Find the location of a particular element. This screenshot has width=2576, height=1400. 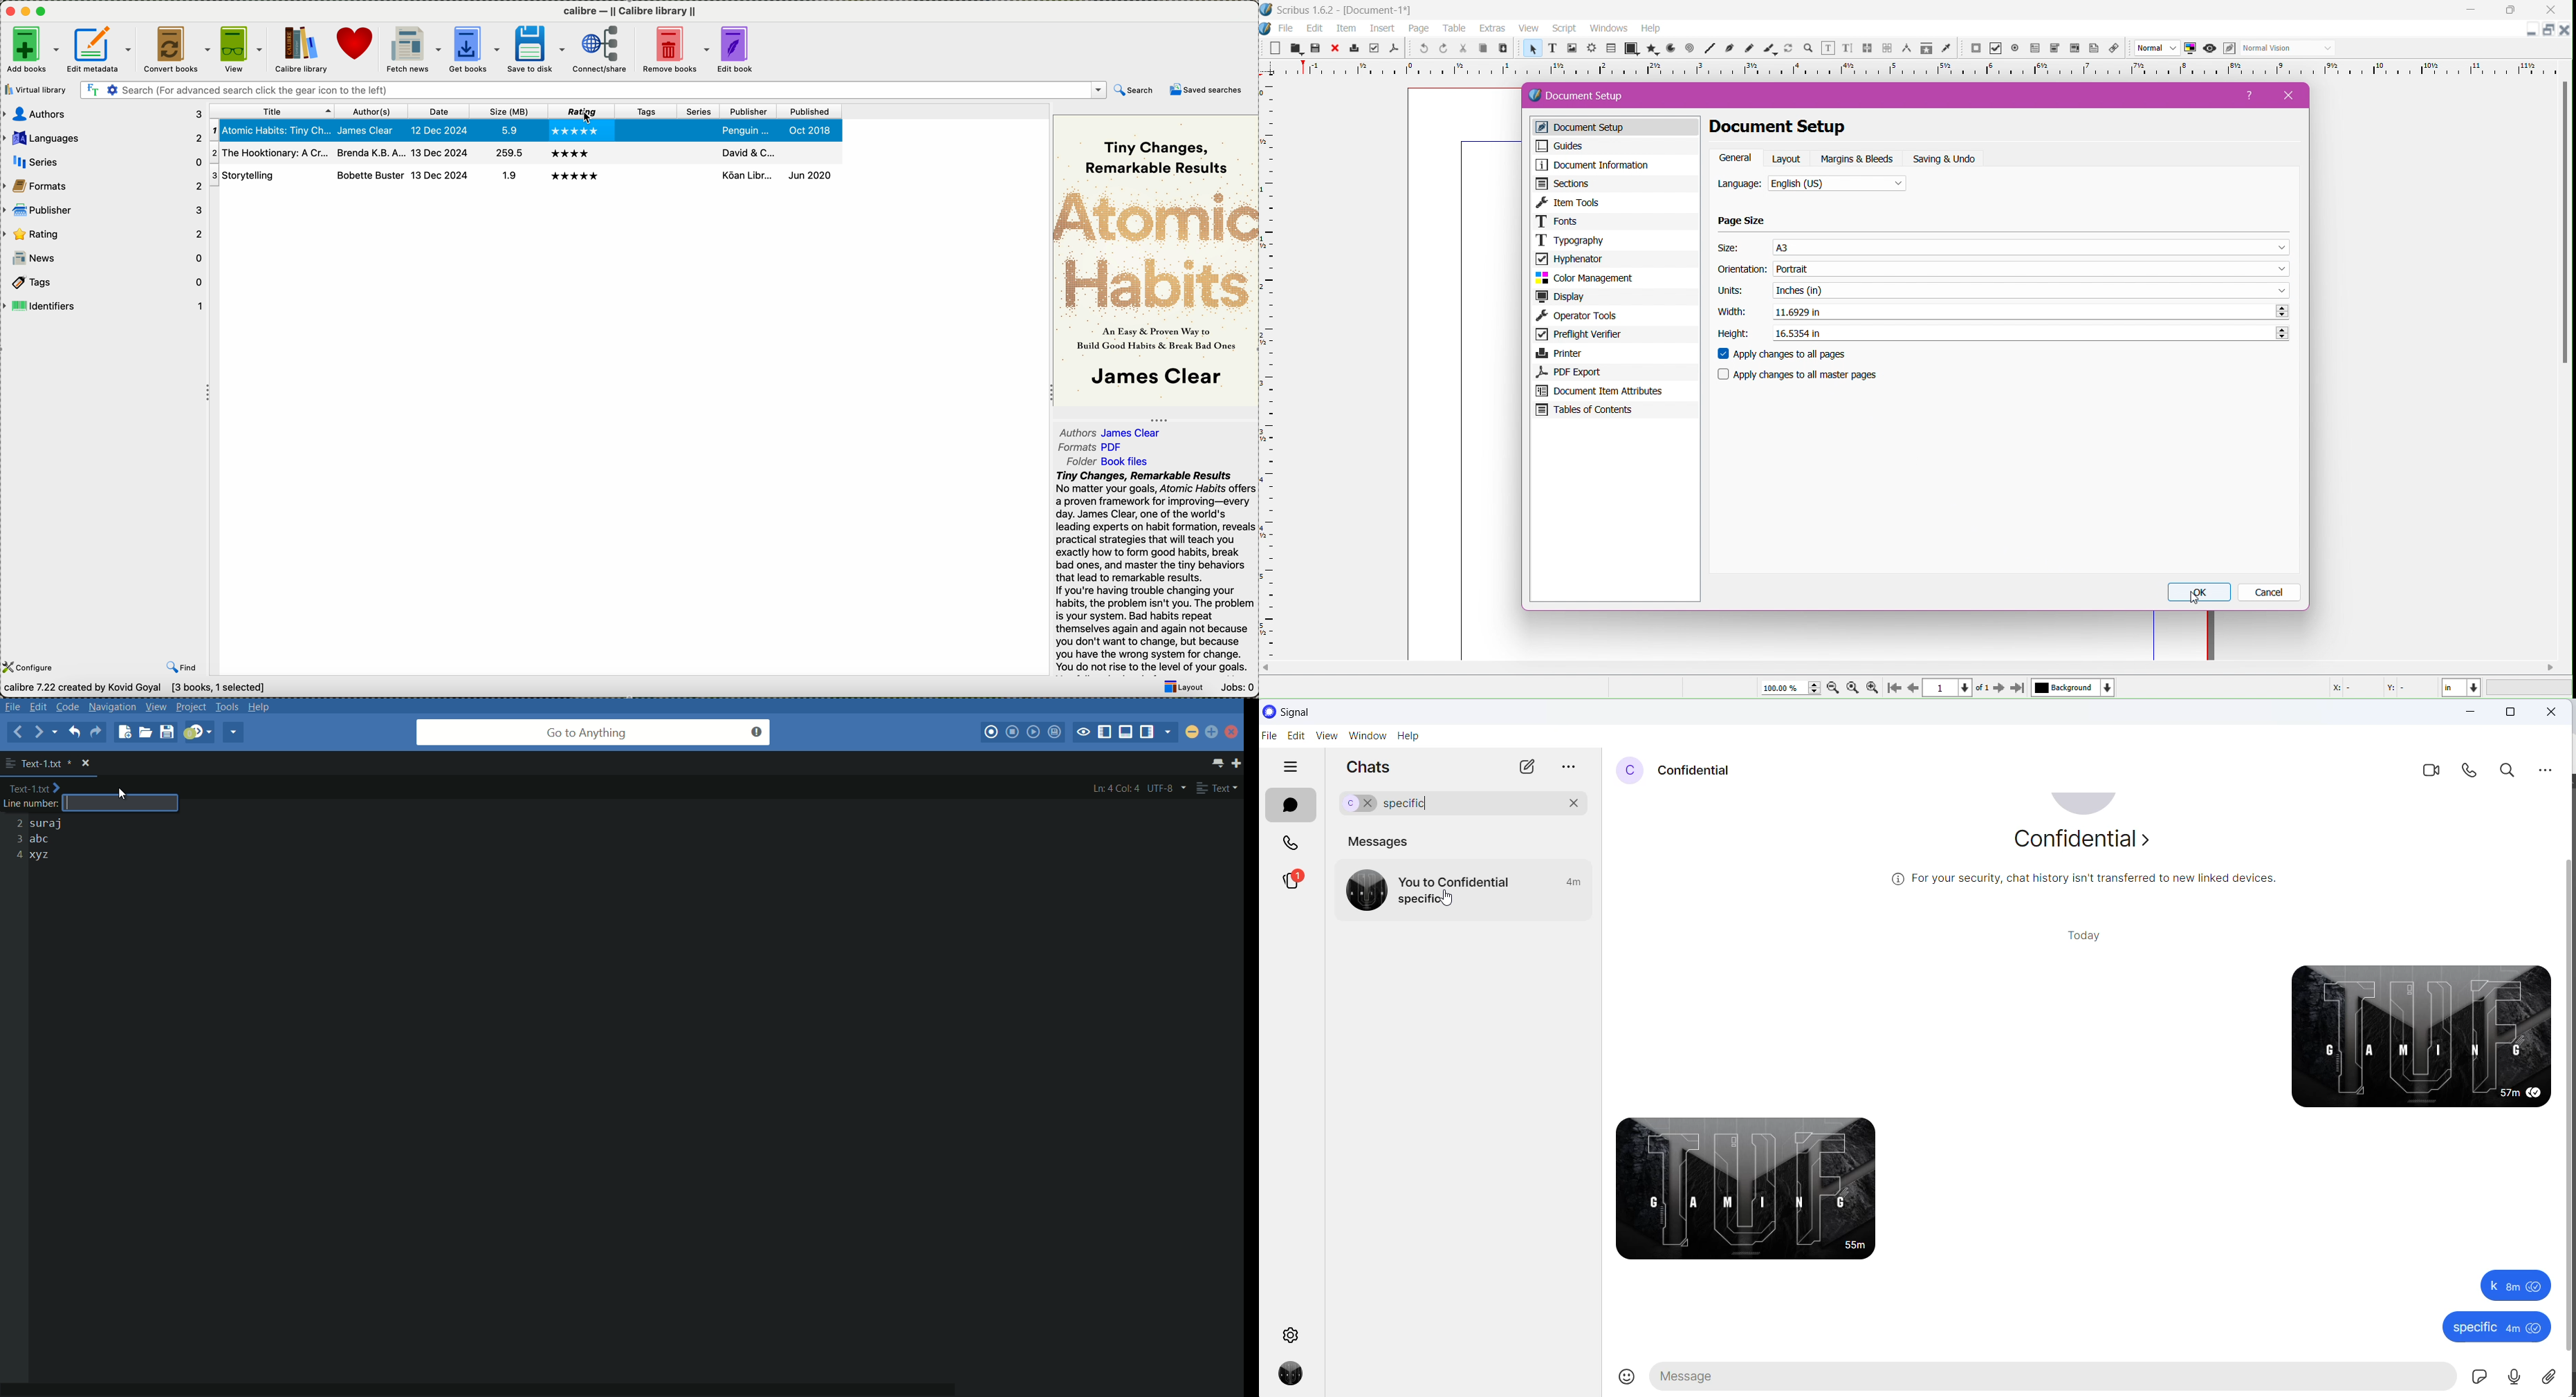

Document Information is located at coordinates (1614, 165).